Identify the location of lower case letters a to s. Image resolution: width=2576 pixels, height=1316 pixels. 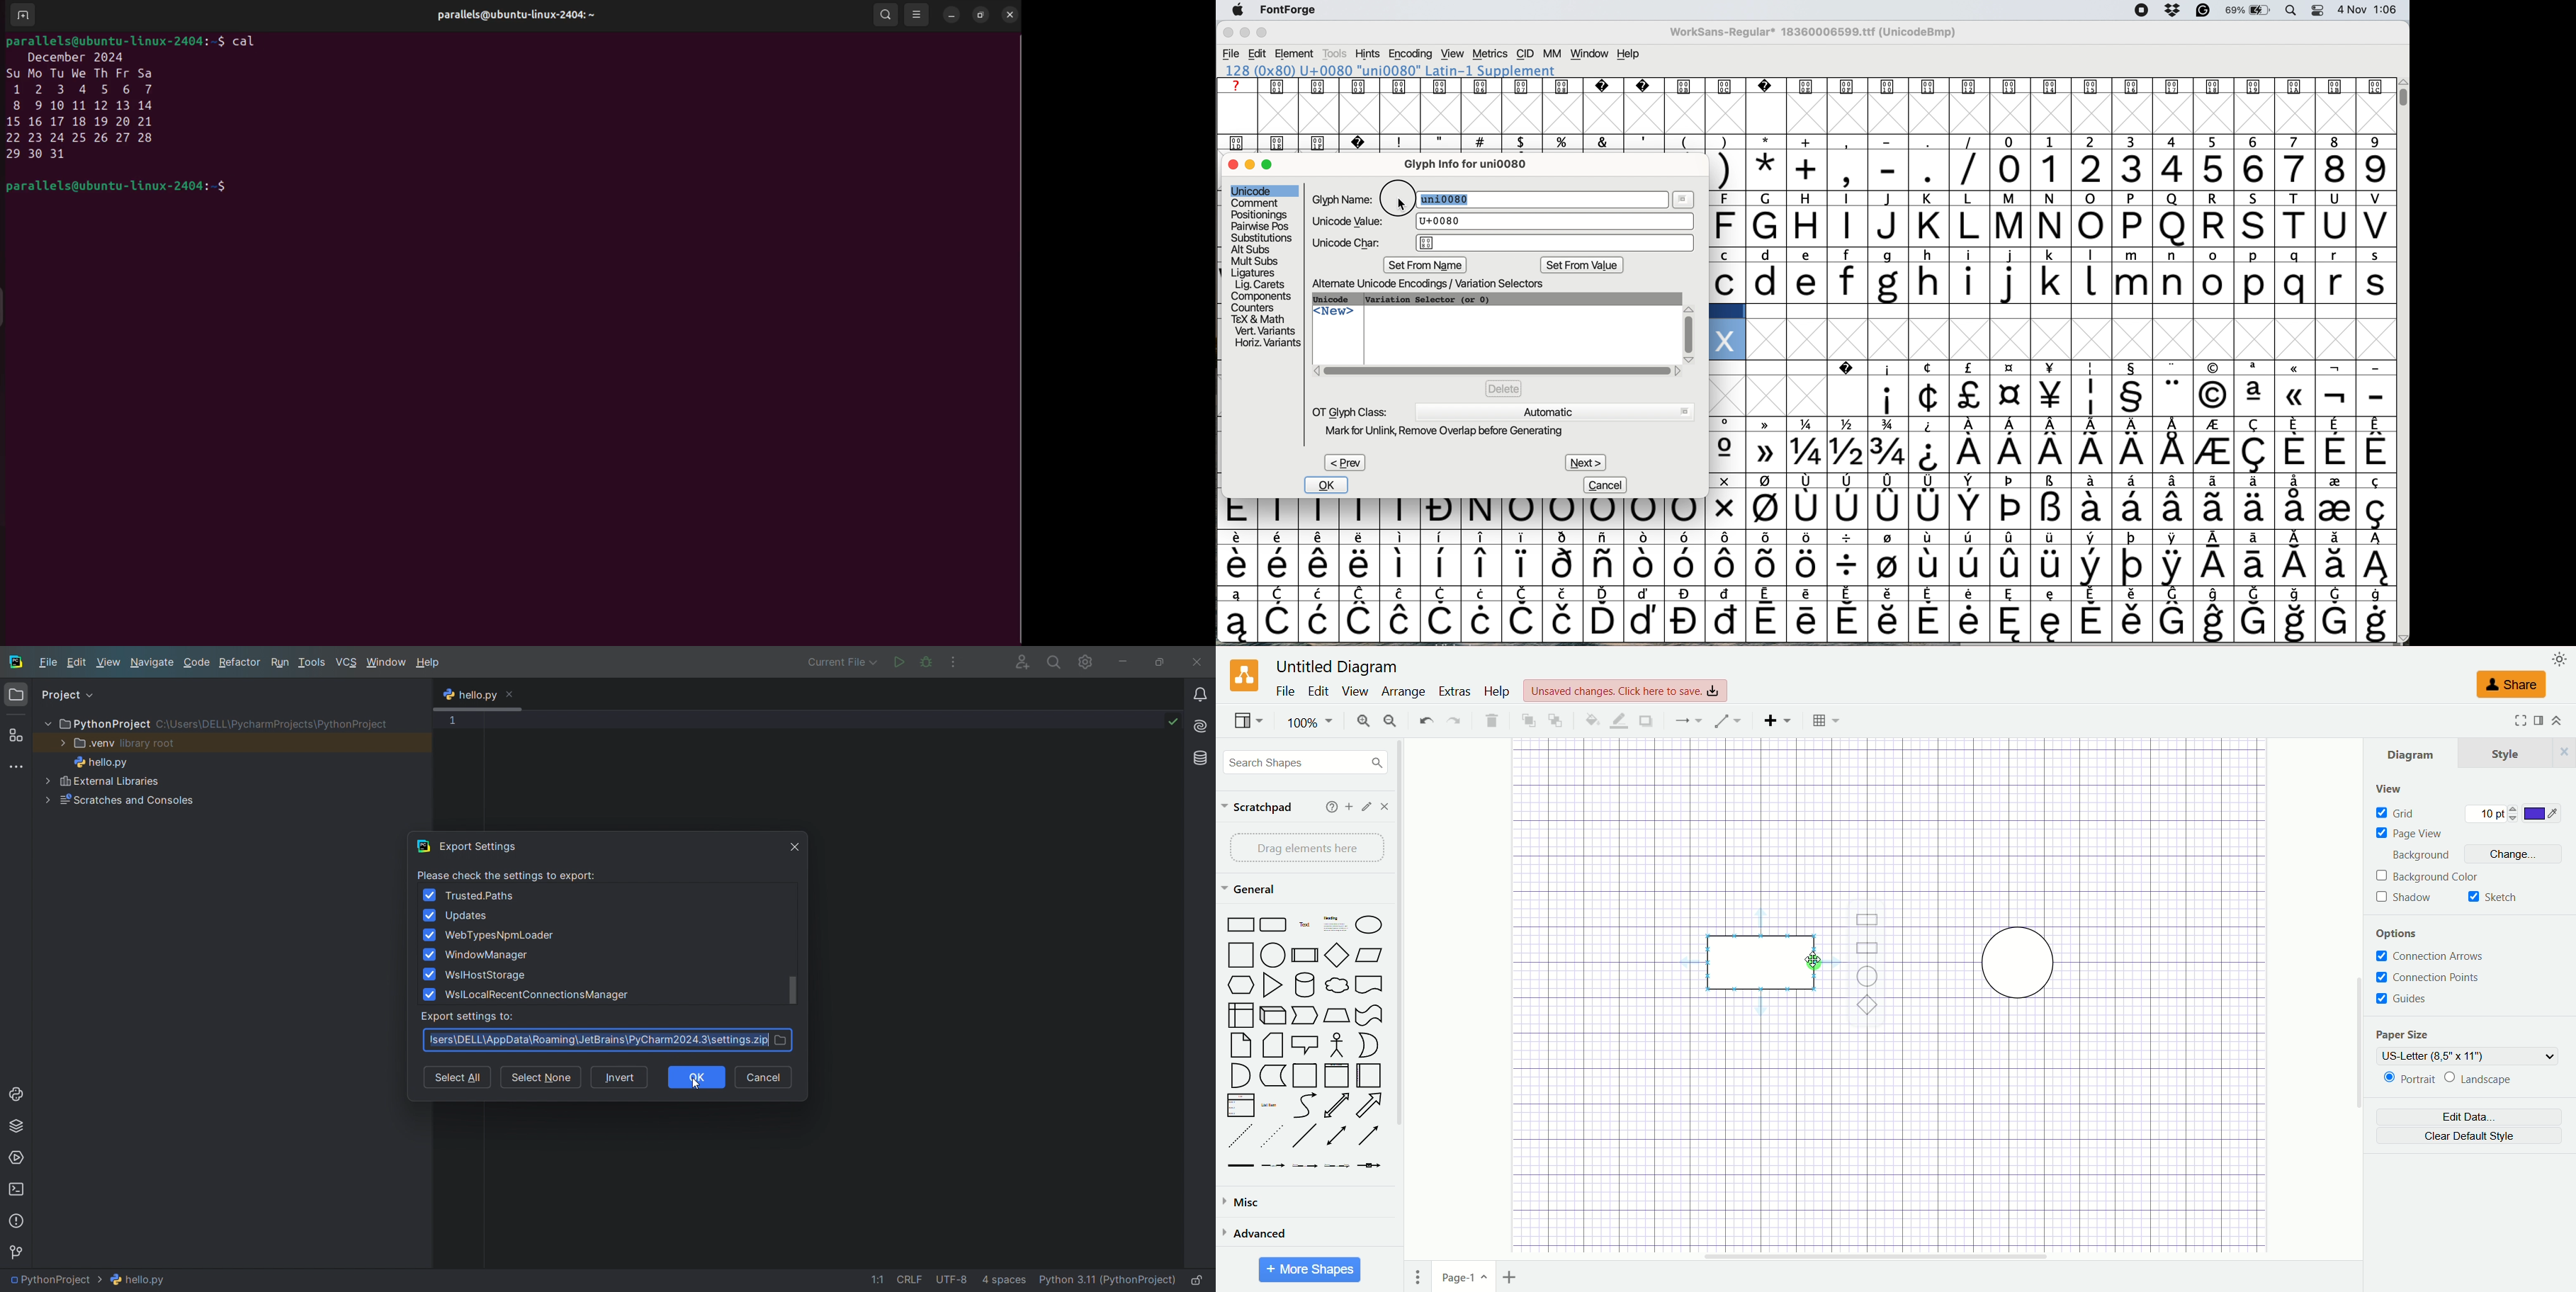
(2051, 282).